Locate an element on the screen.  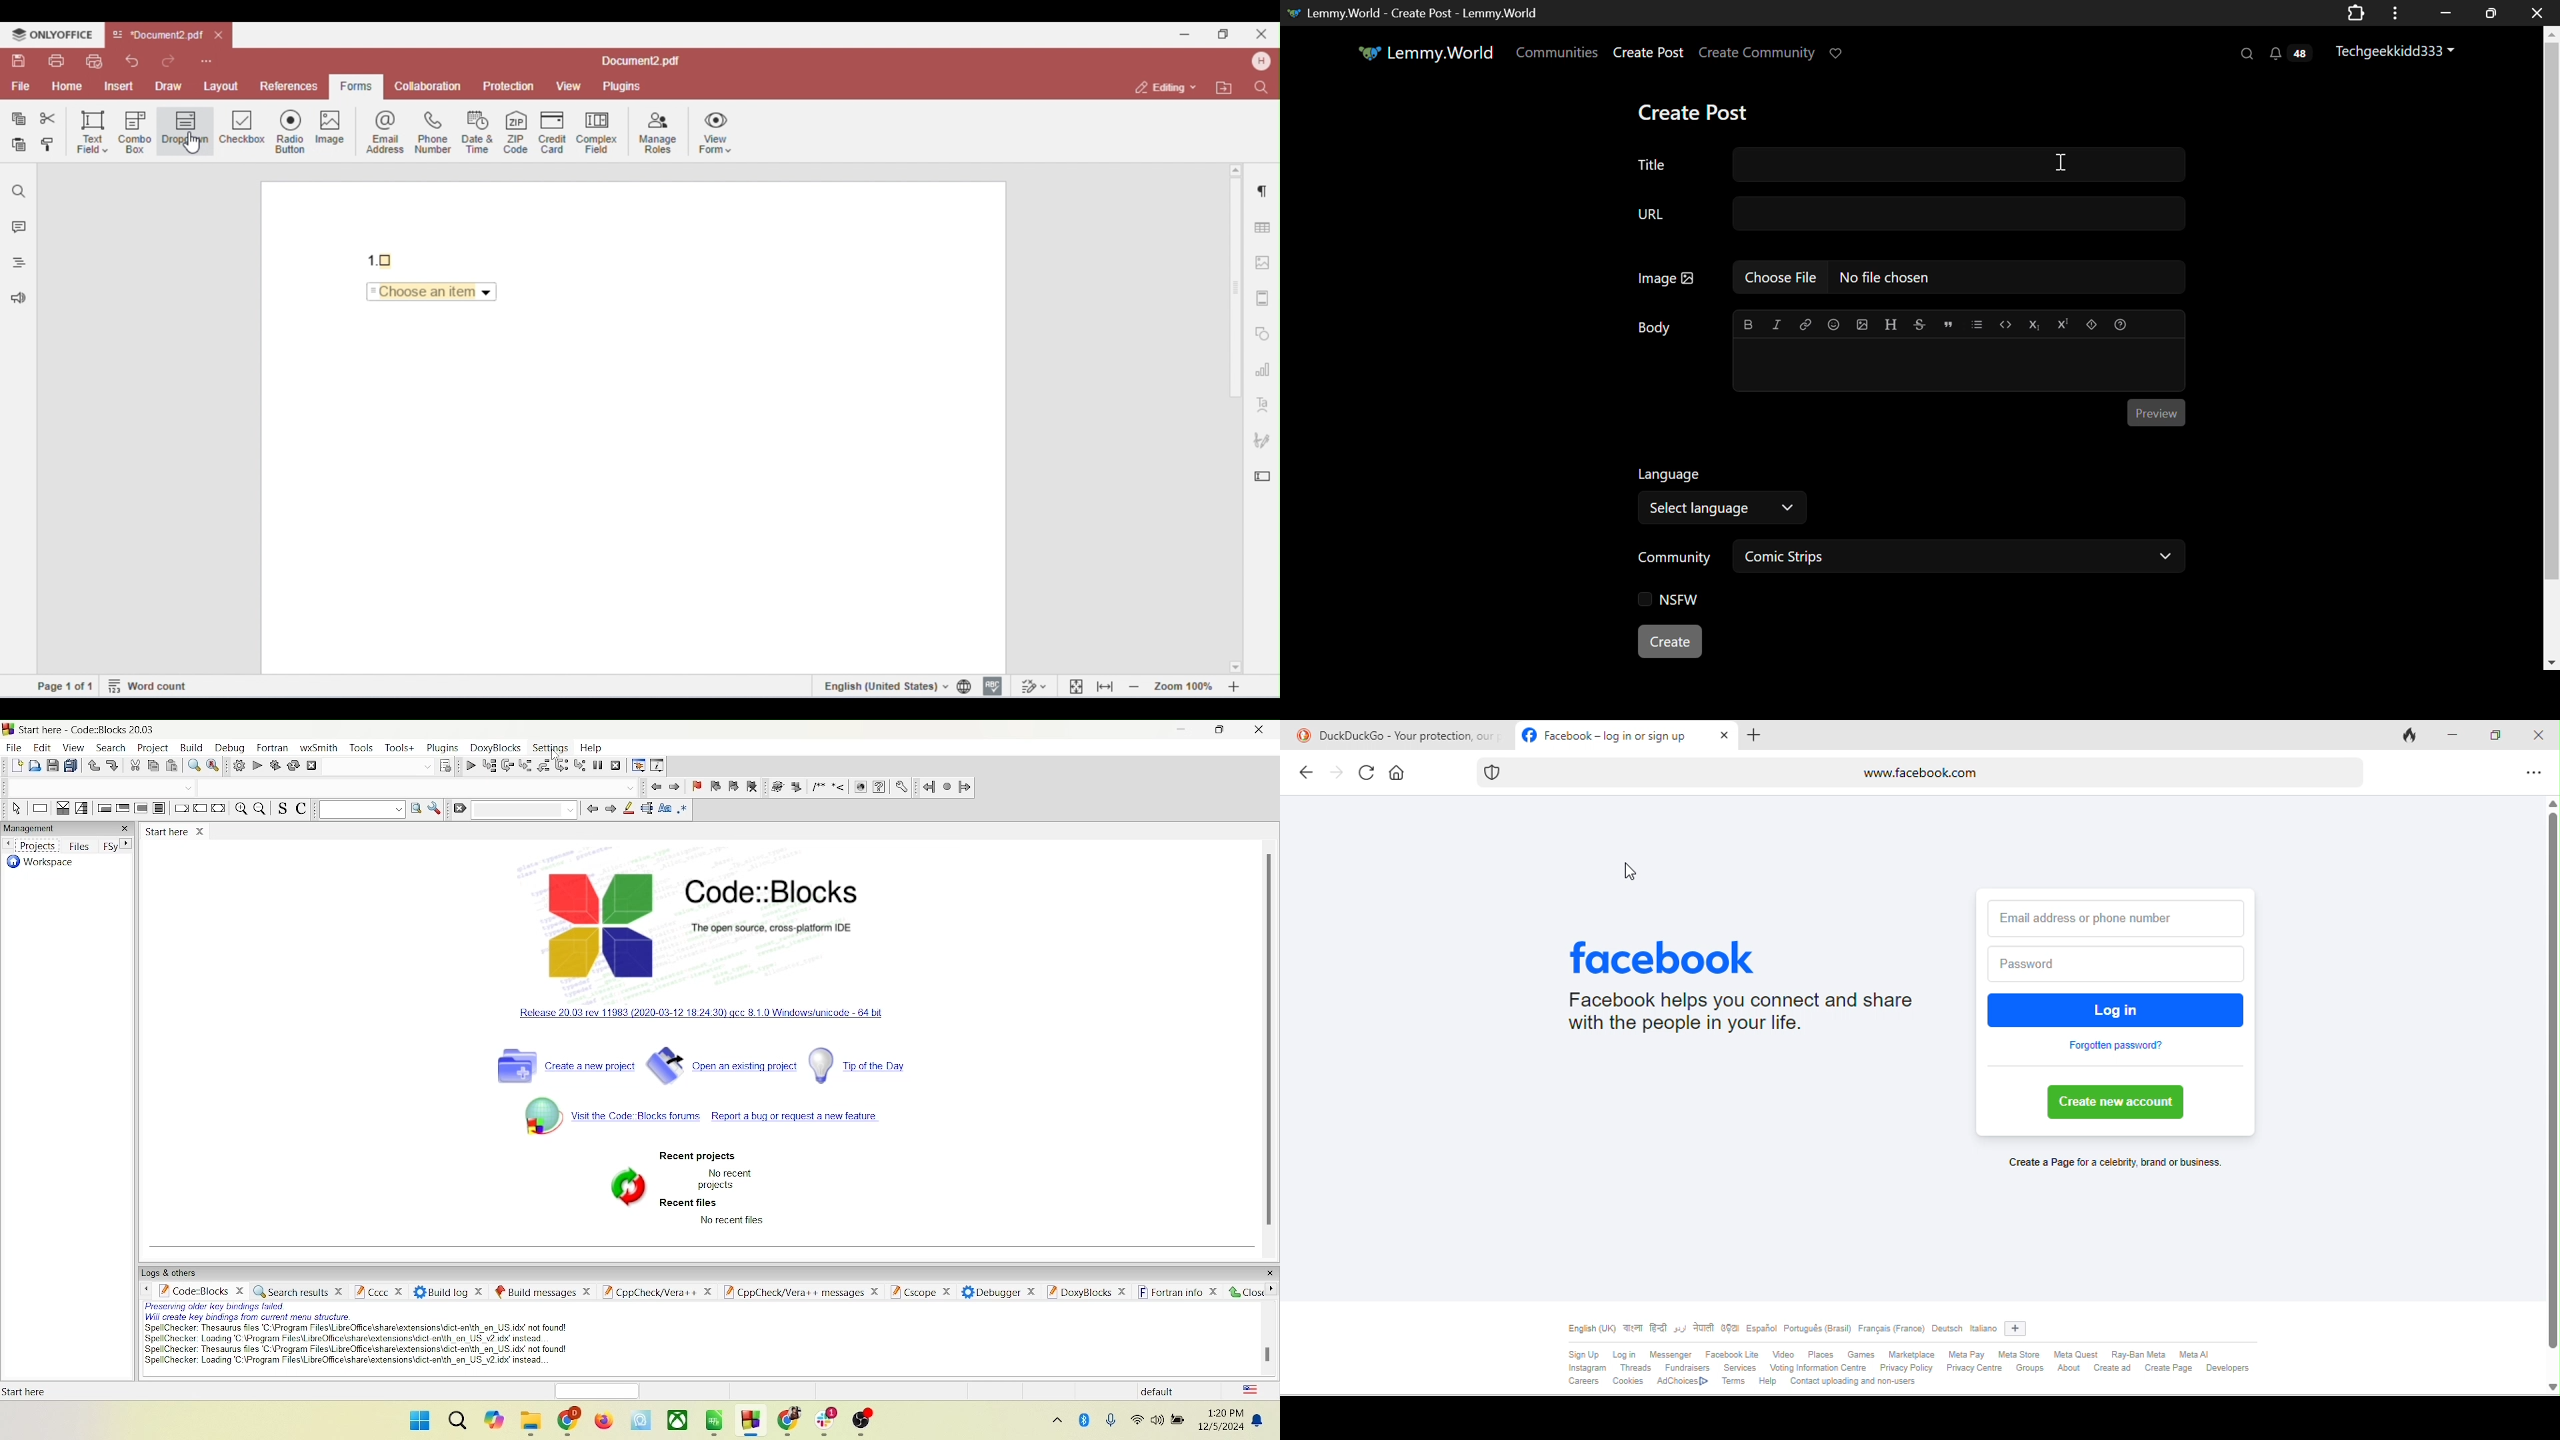
go forward is located at coordinates (611, 809).